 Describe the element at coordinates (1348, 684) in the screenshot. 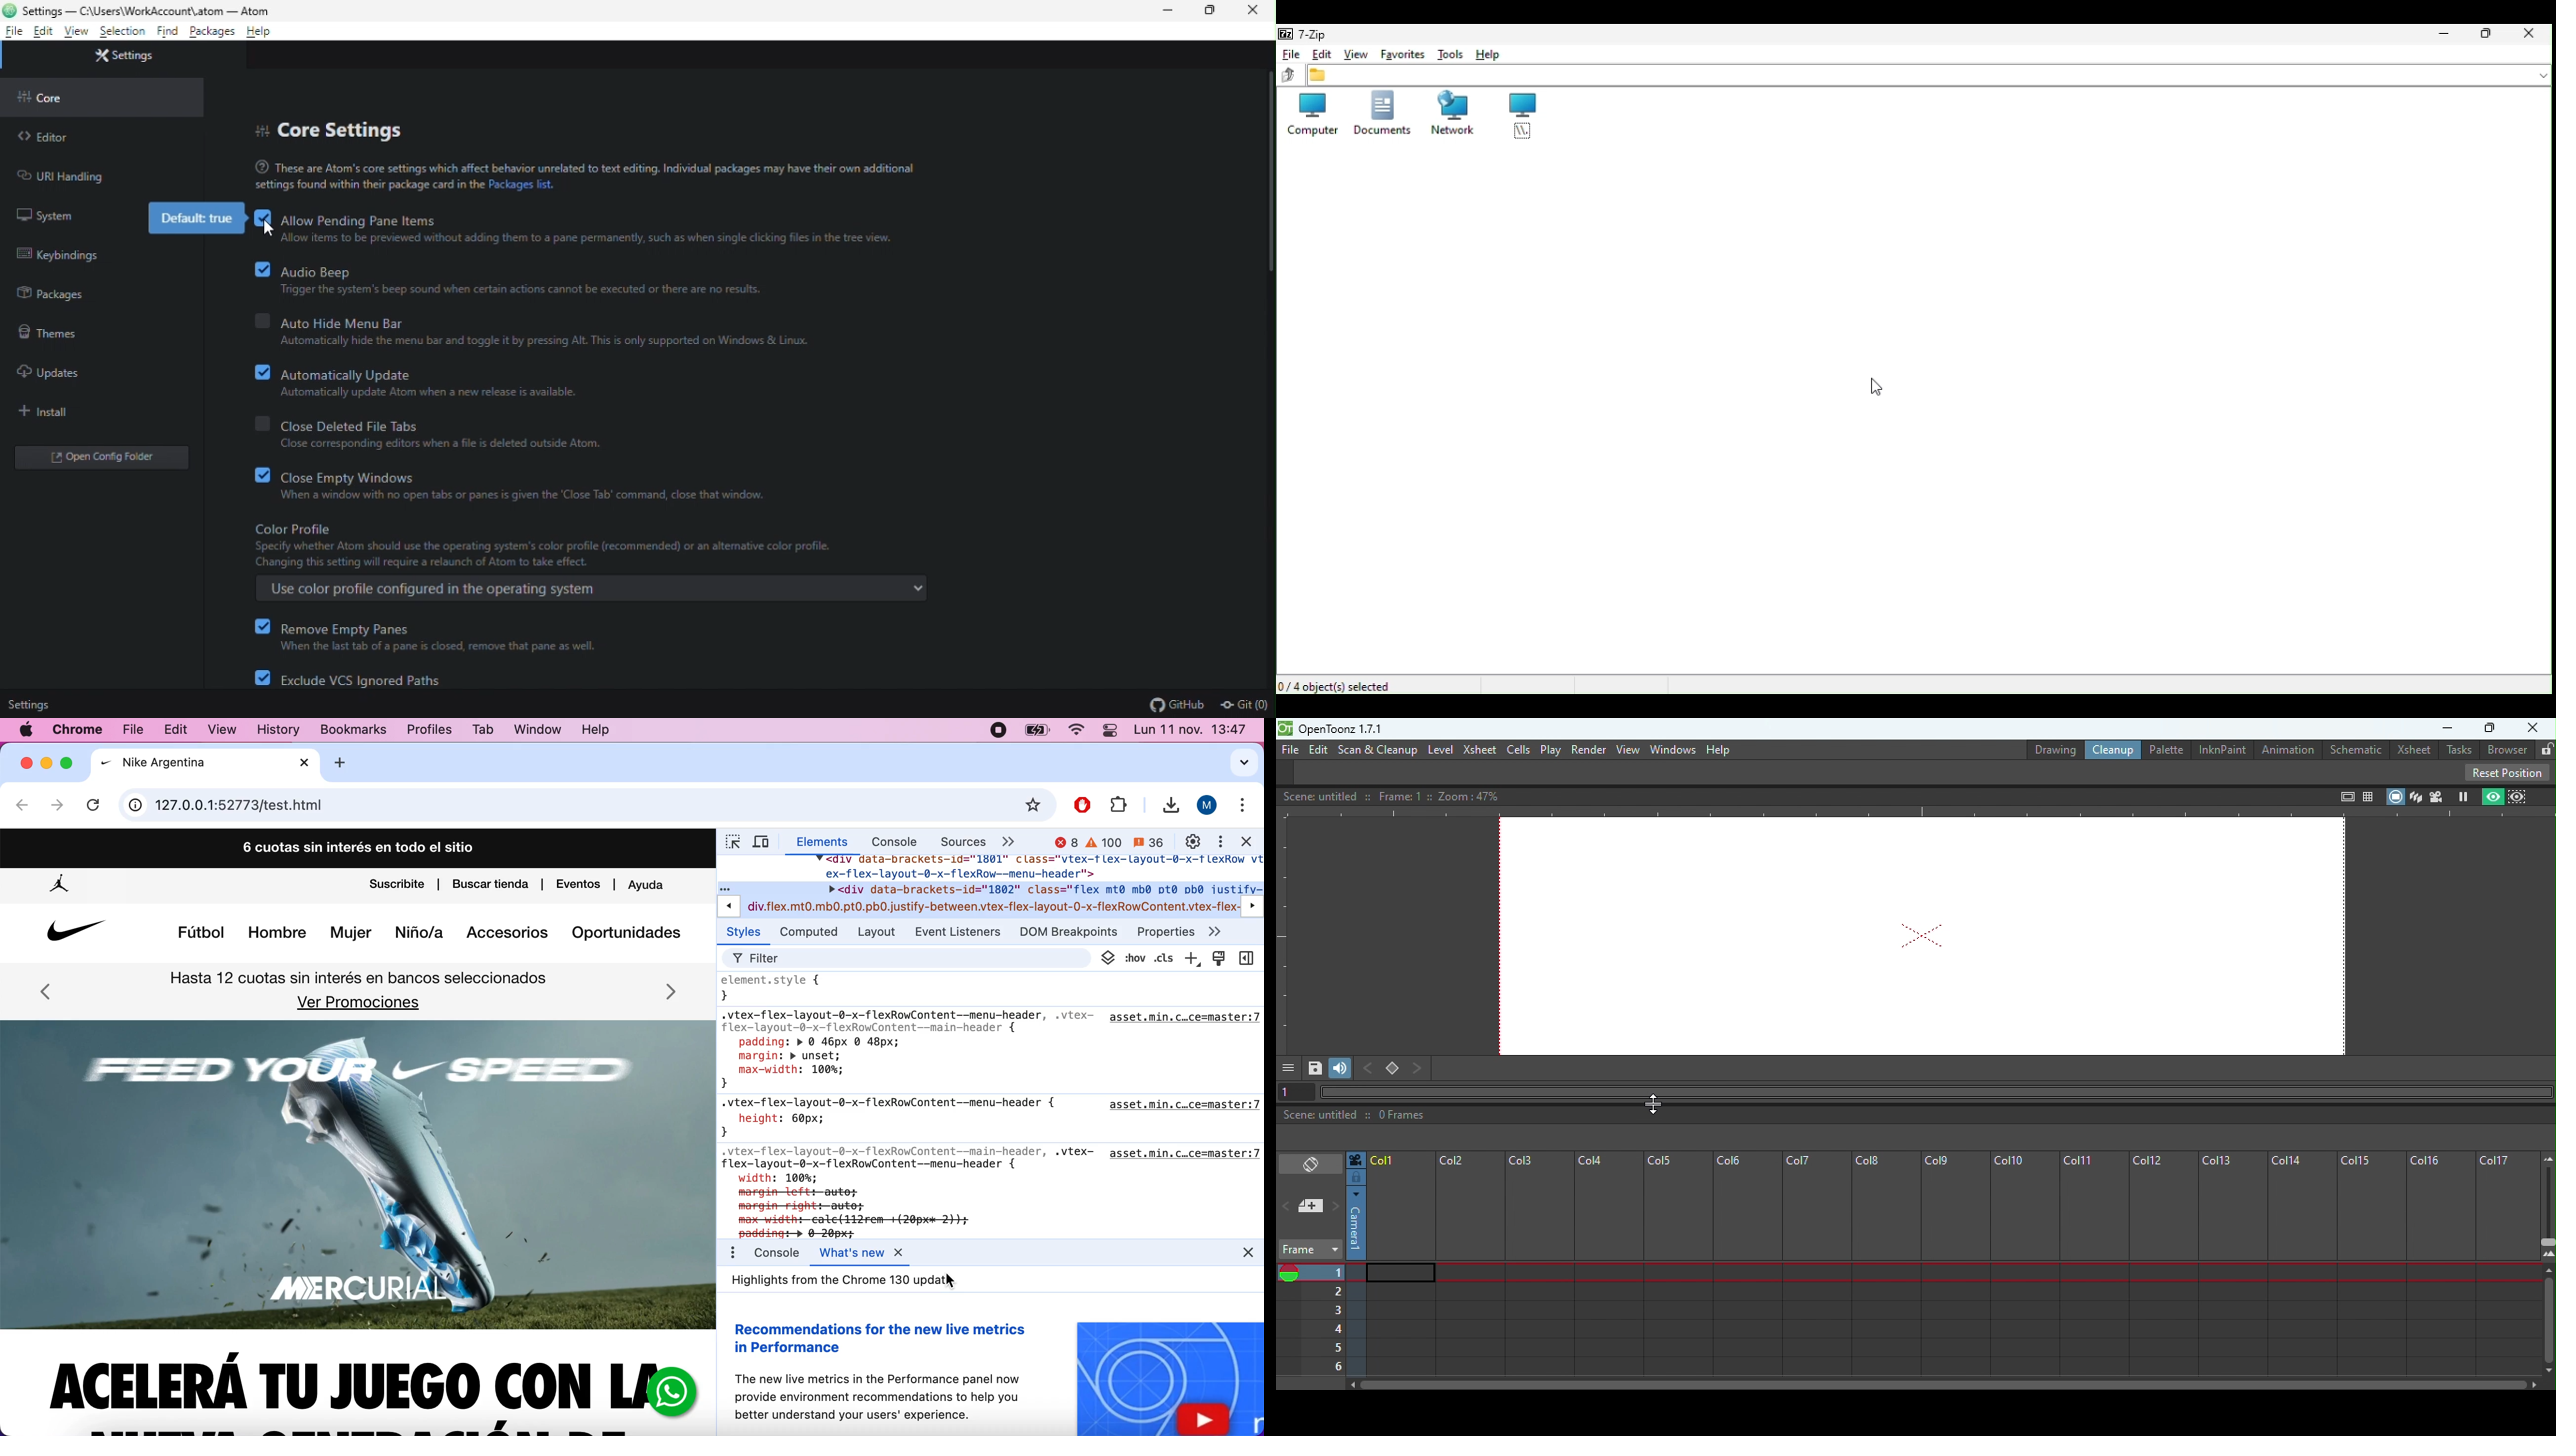

I see `4 object selected` at that location.